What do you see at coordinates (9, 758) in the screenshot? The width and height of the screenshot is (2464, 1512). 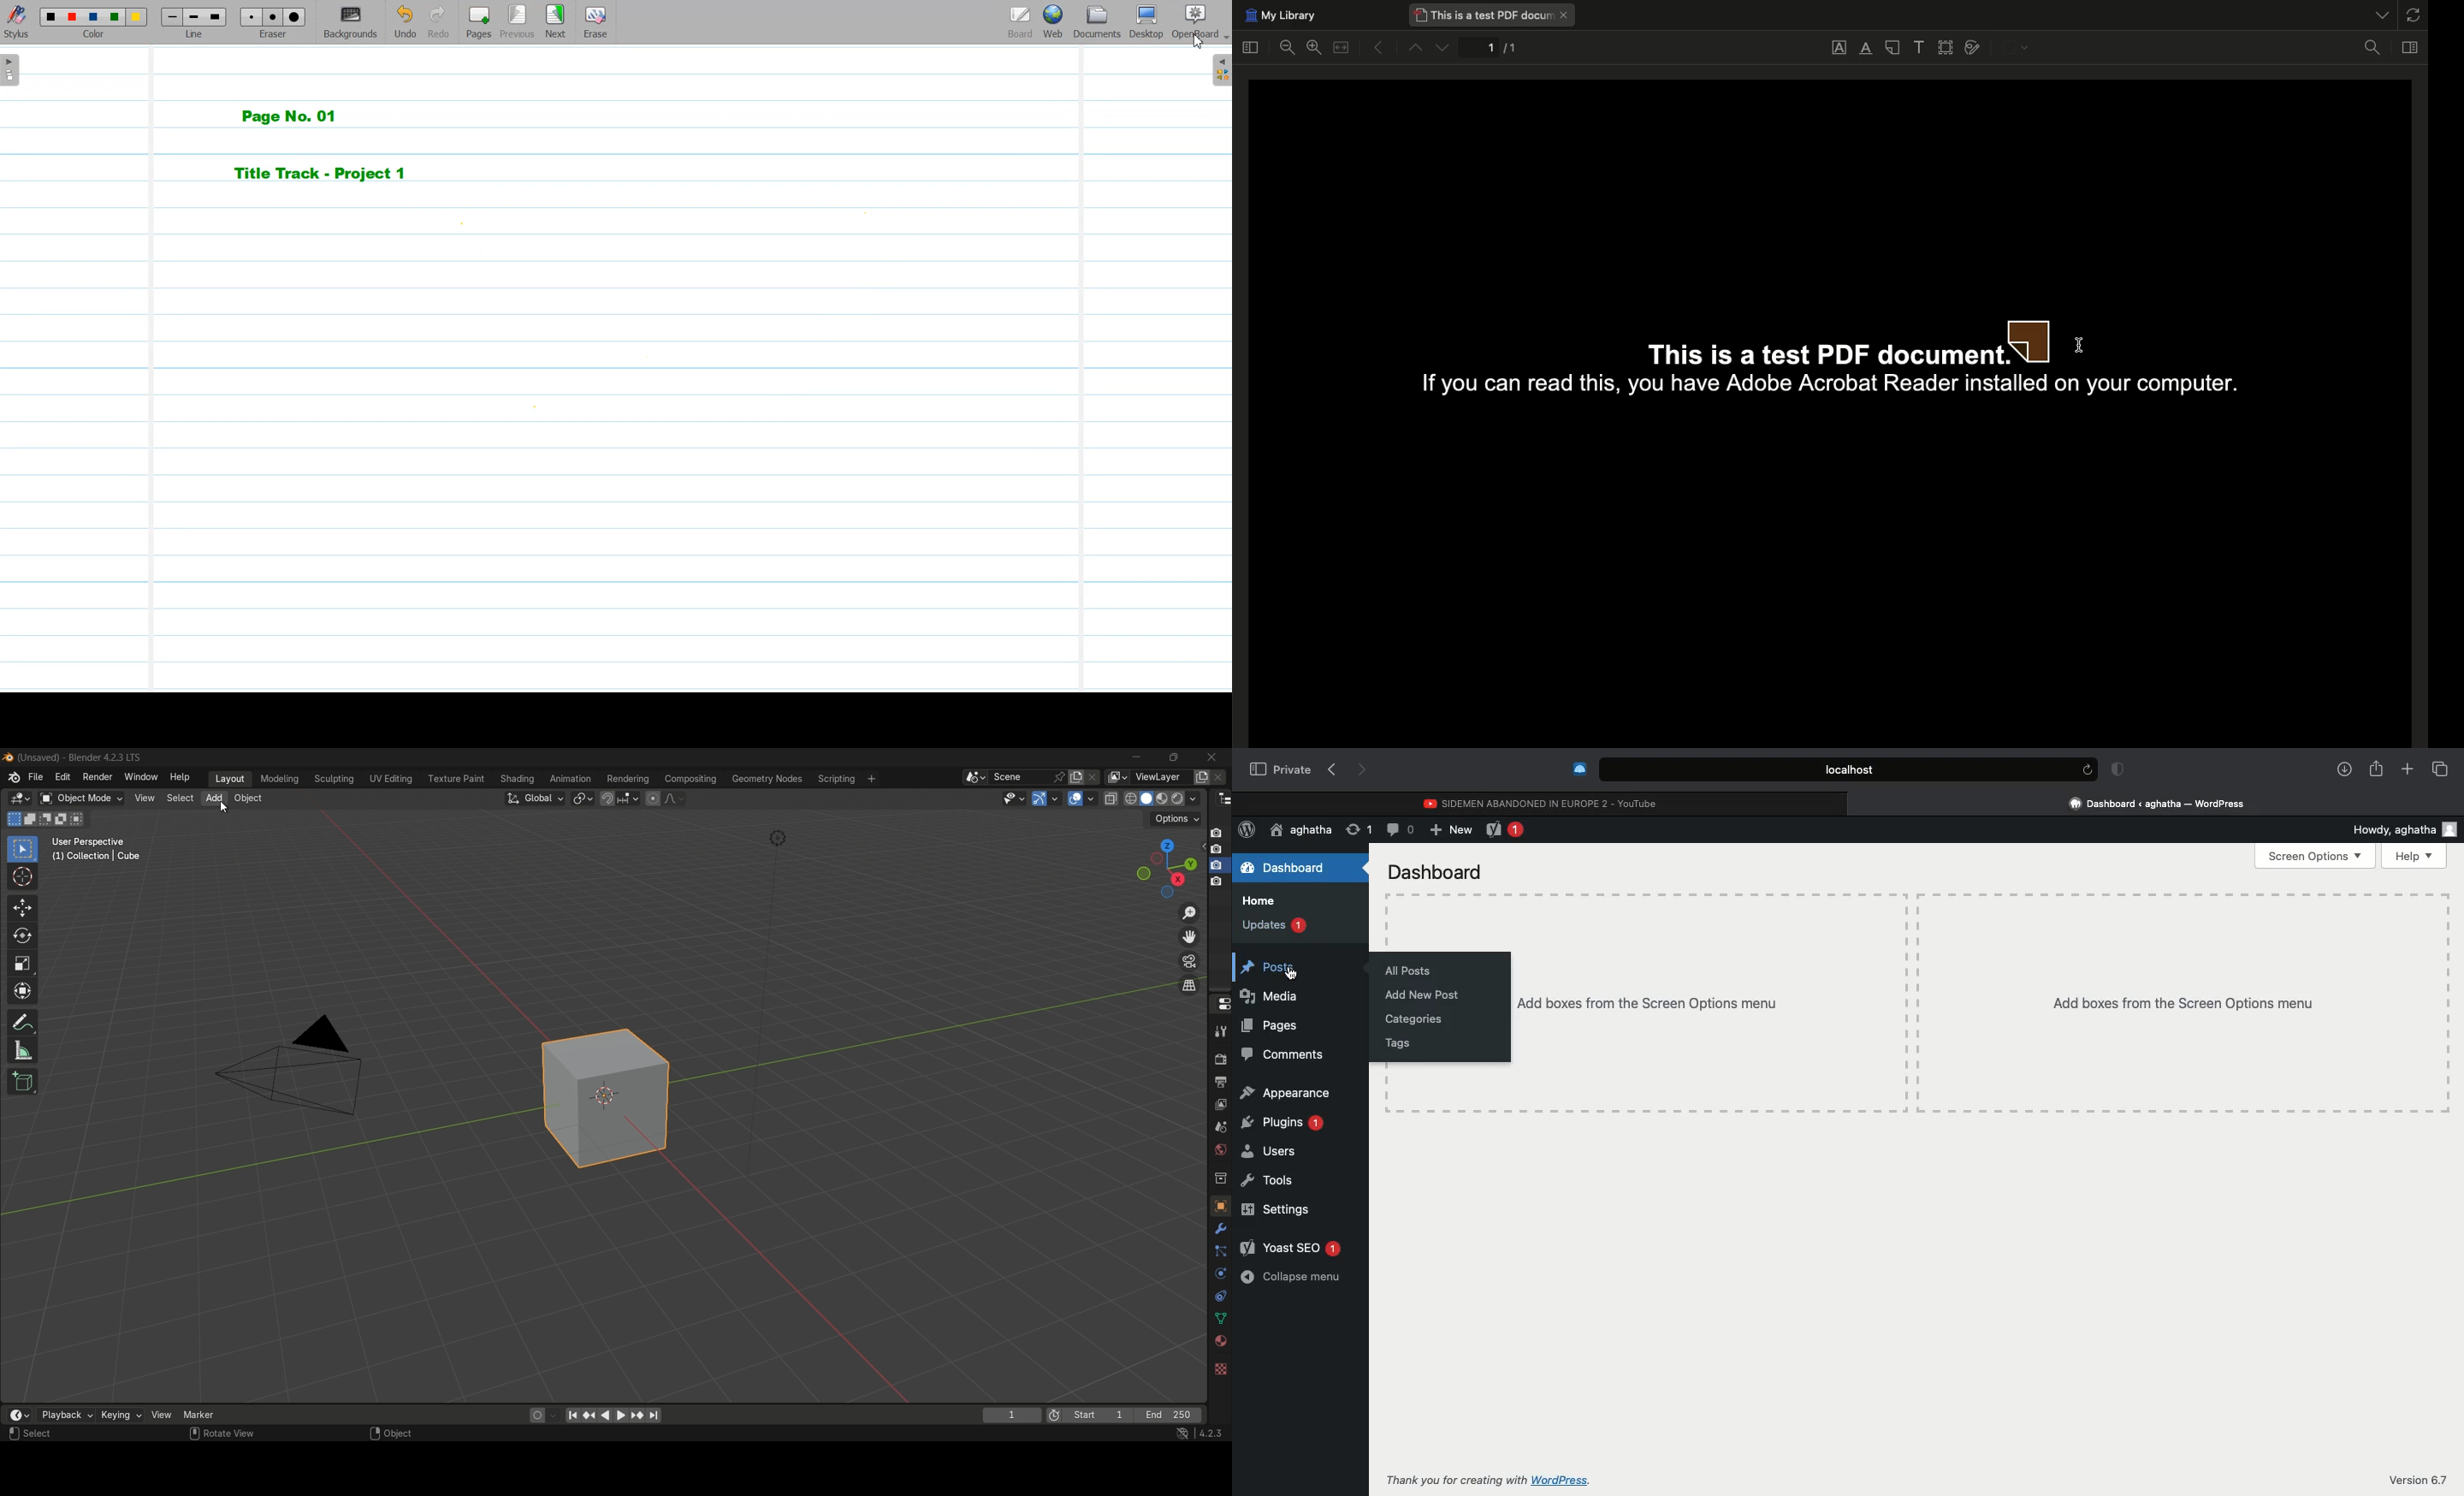 I see `logo` at bounding box center [9, 758].